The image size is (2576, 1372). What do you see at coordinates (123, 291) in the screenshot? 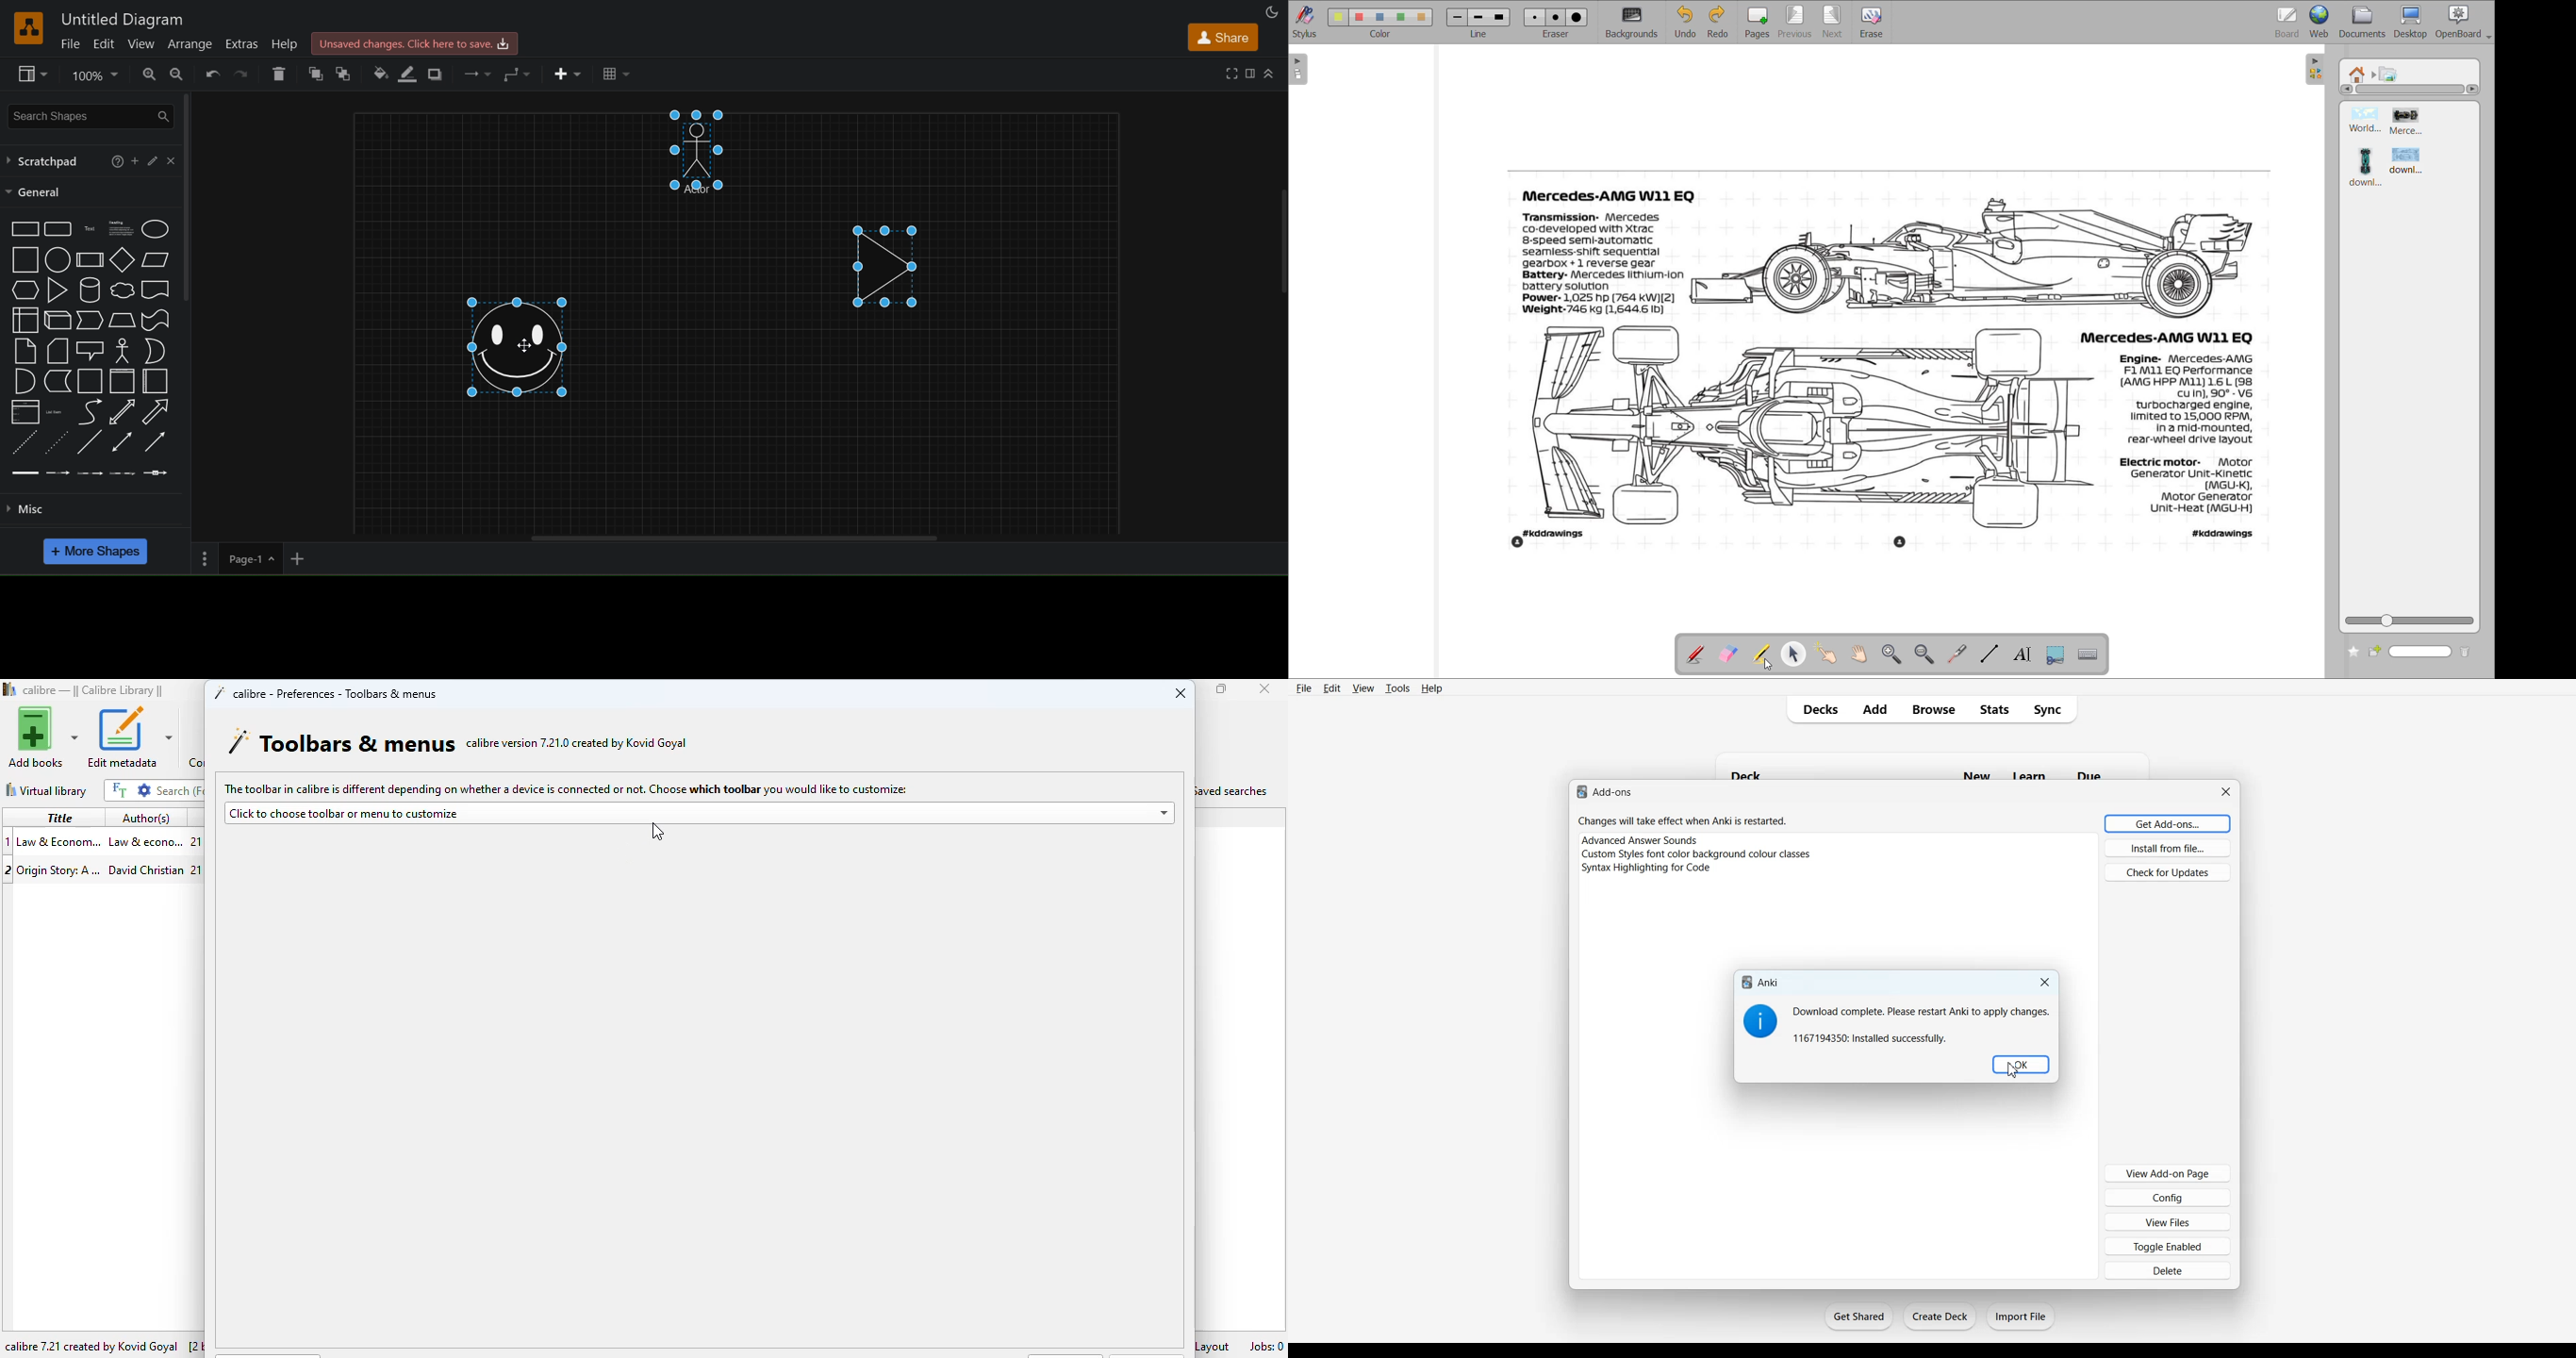
I see `cloud` at bounding box center [123, 291].